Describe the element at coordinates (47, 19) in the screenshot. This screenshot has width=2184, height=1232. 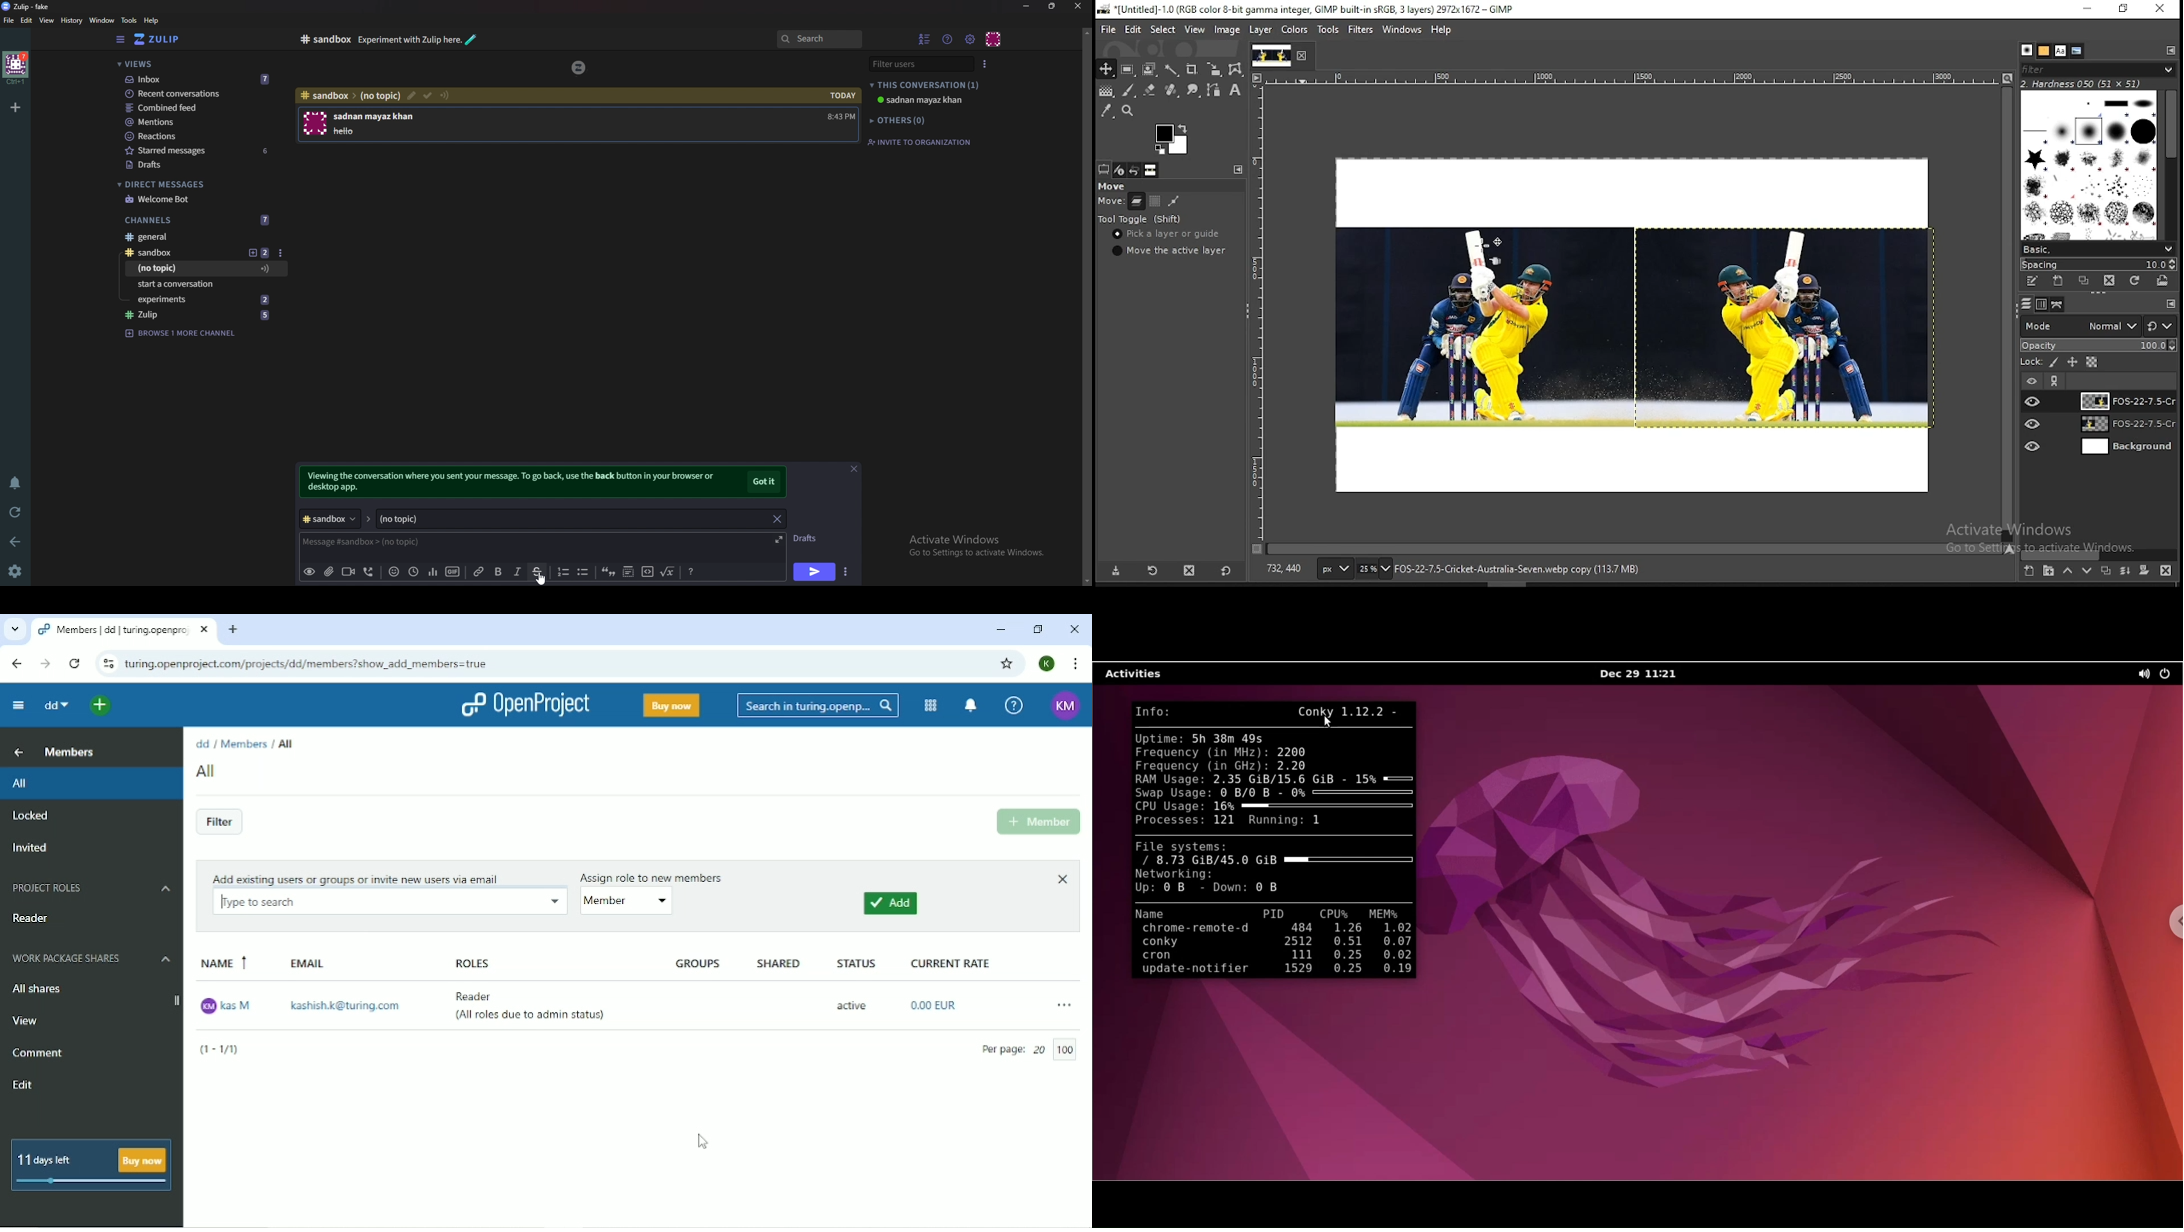
I see `view` at that location.